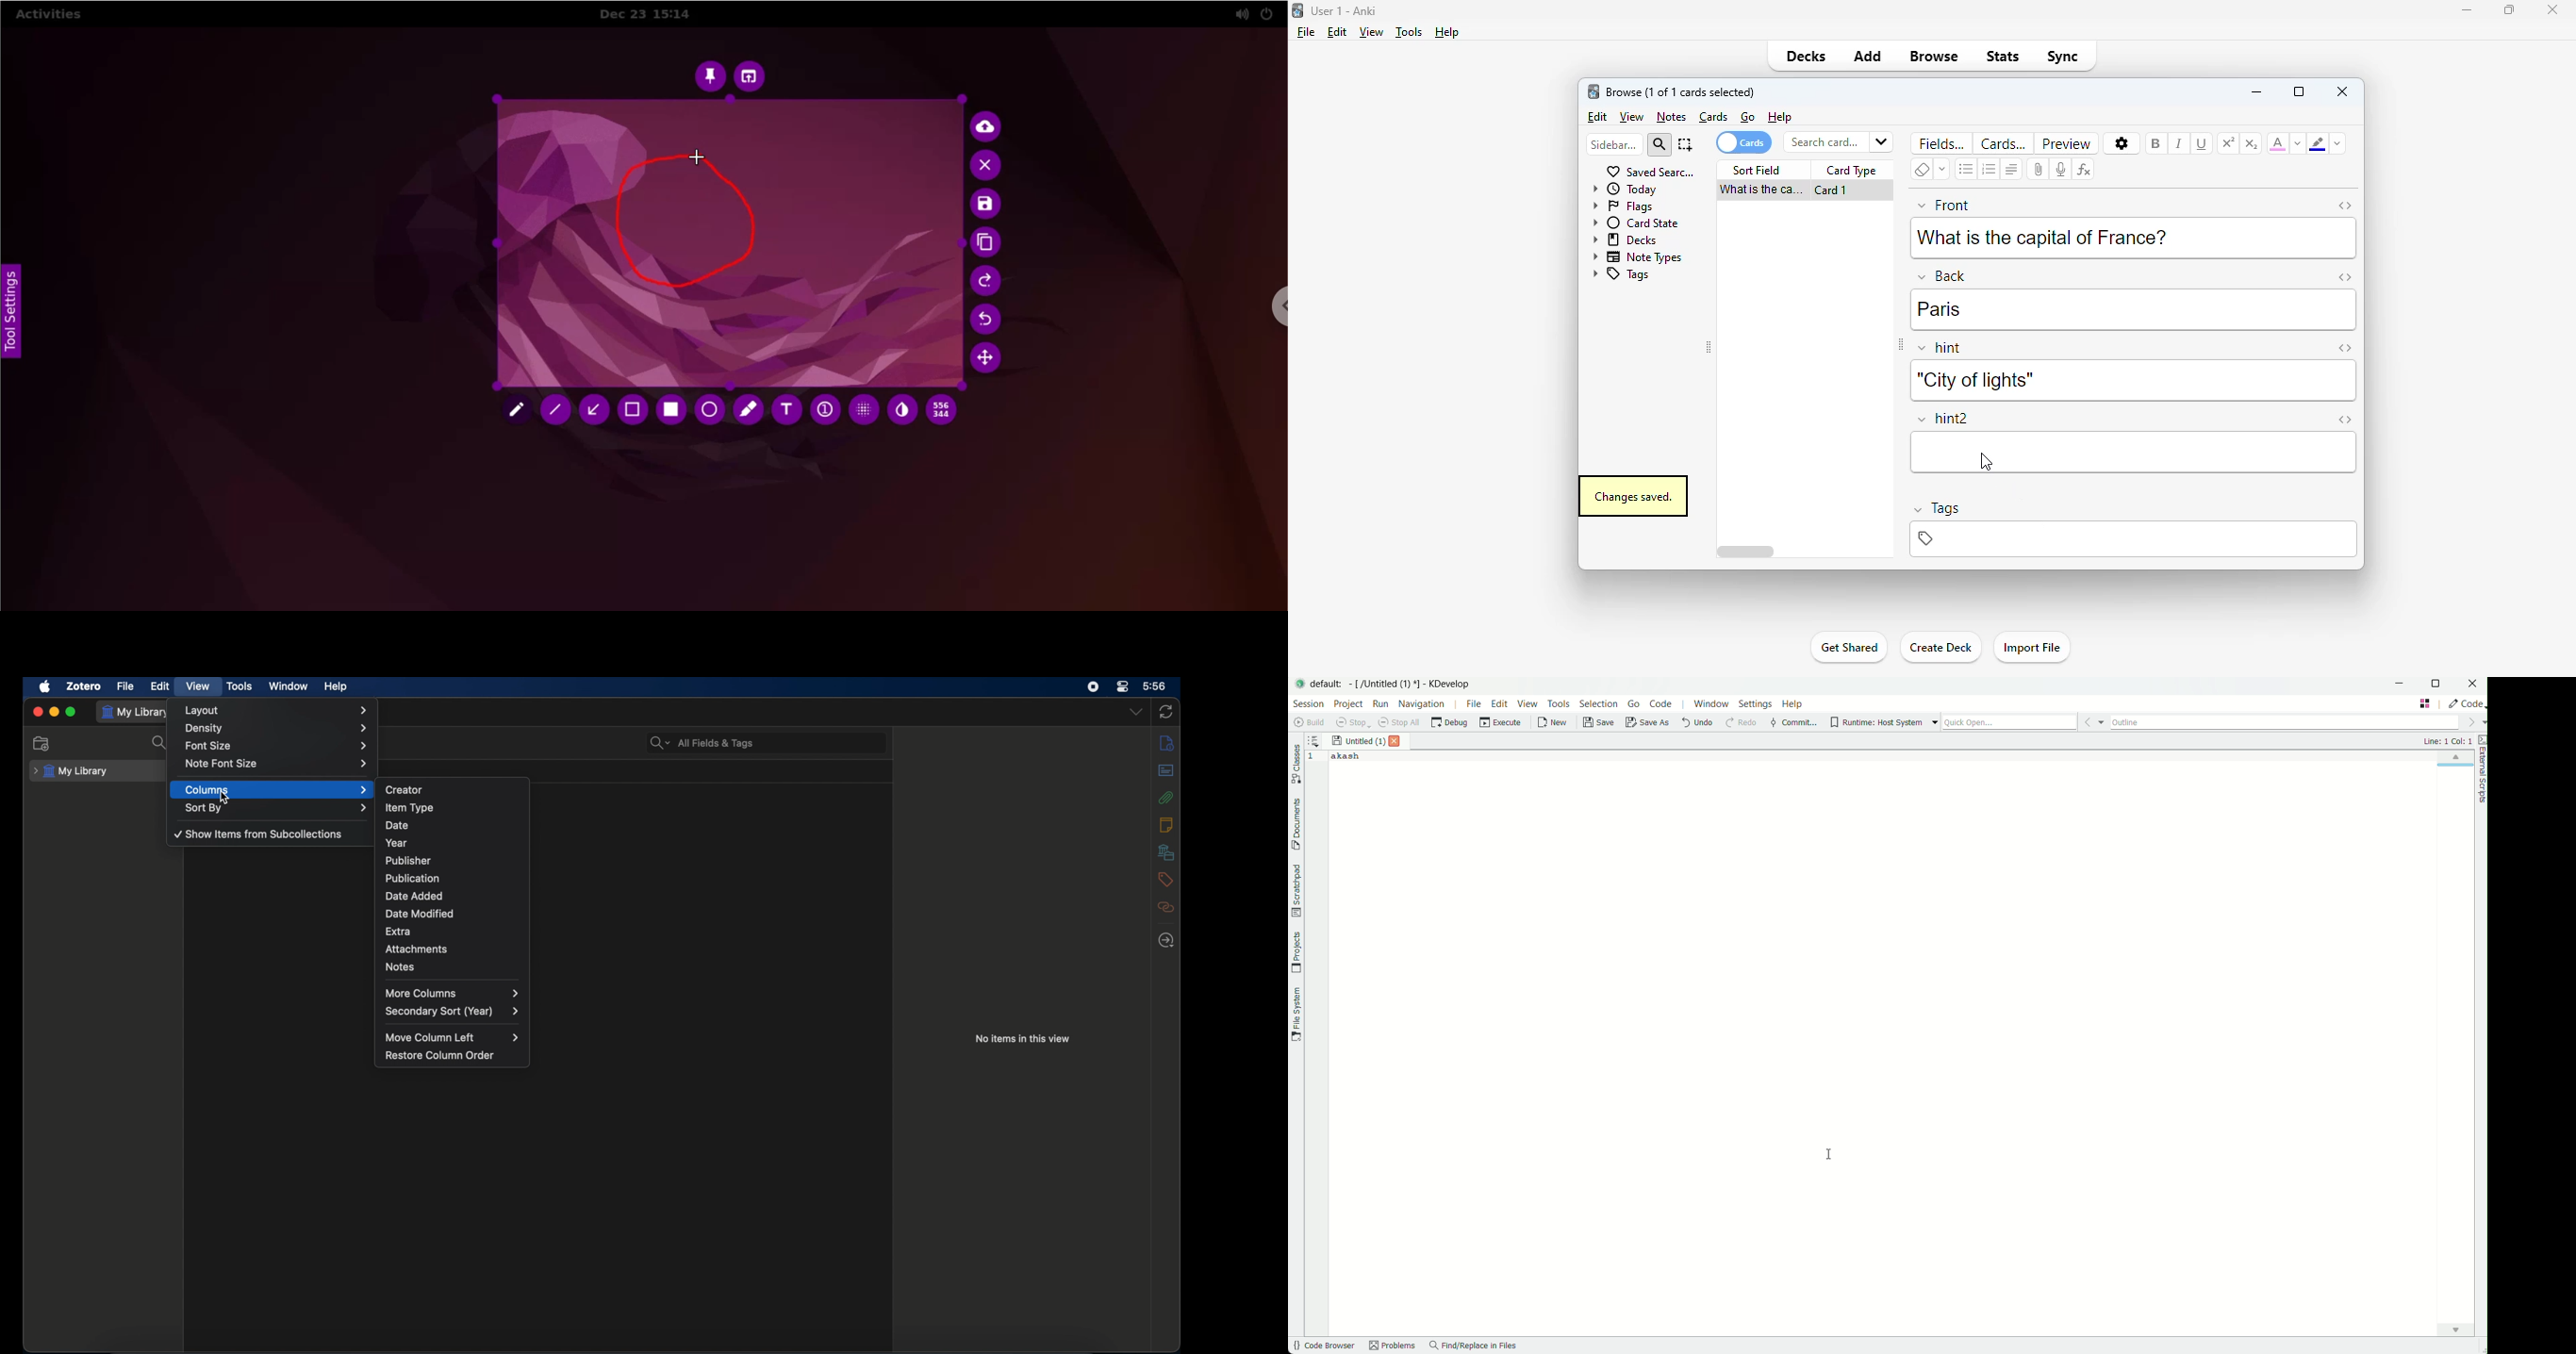 This screenshot has width=2576, height=1372. Describe the element at coordinates (454, 806) in the screenshot. I see `item type` at that location.